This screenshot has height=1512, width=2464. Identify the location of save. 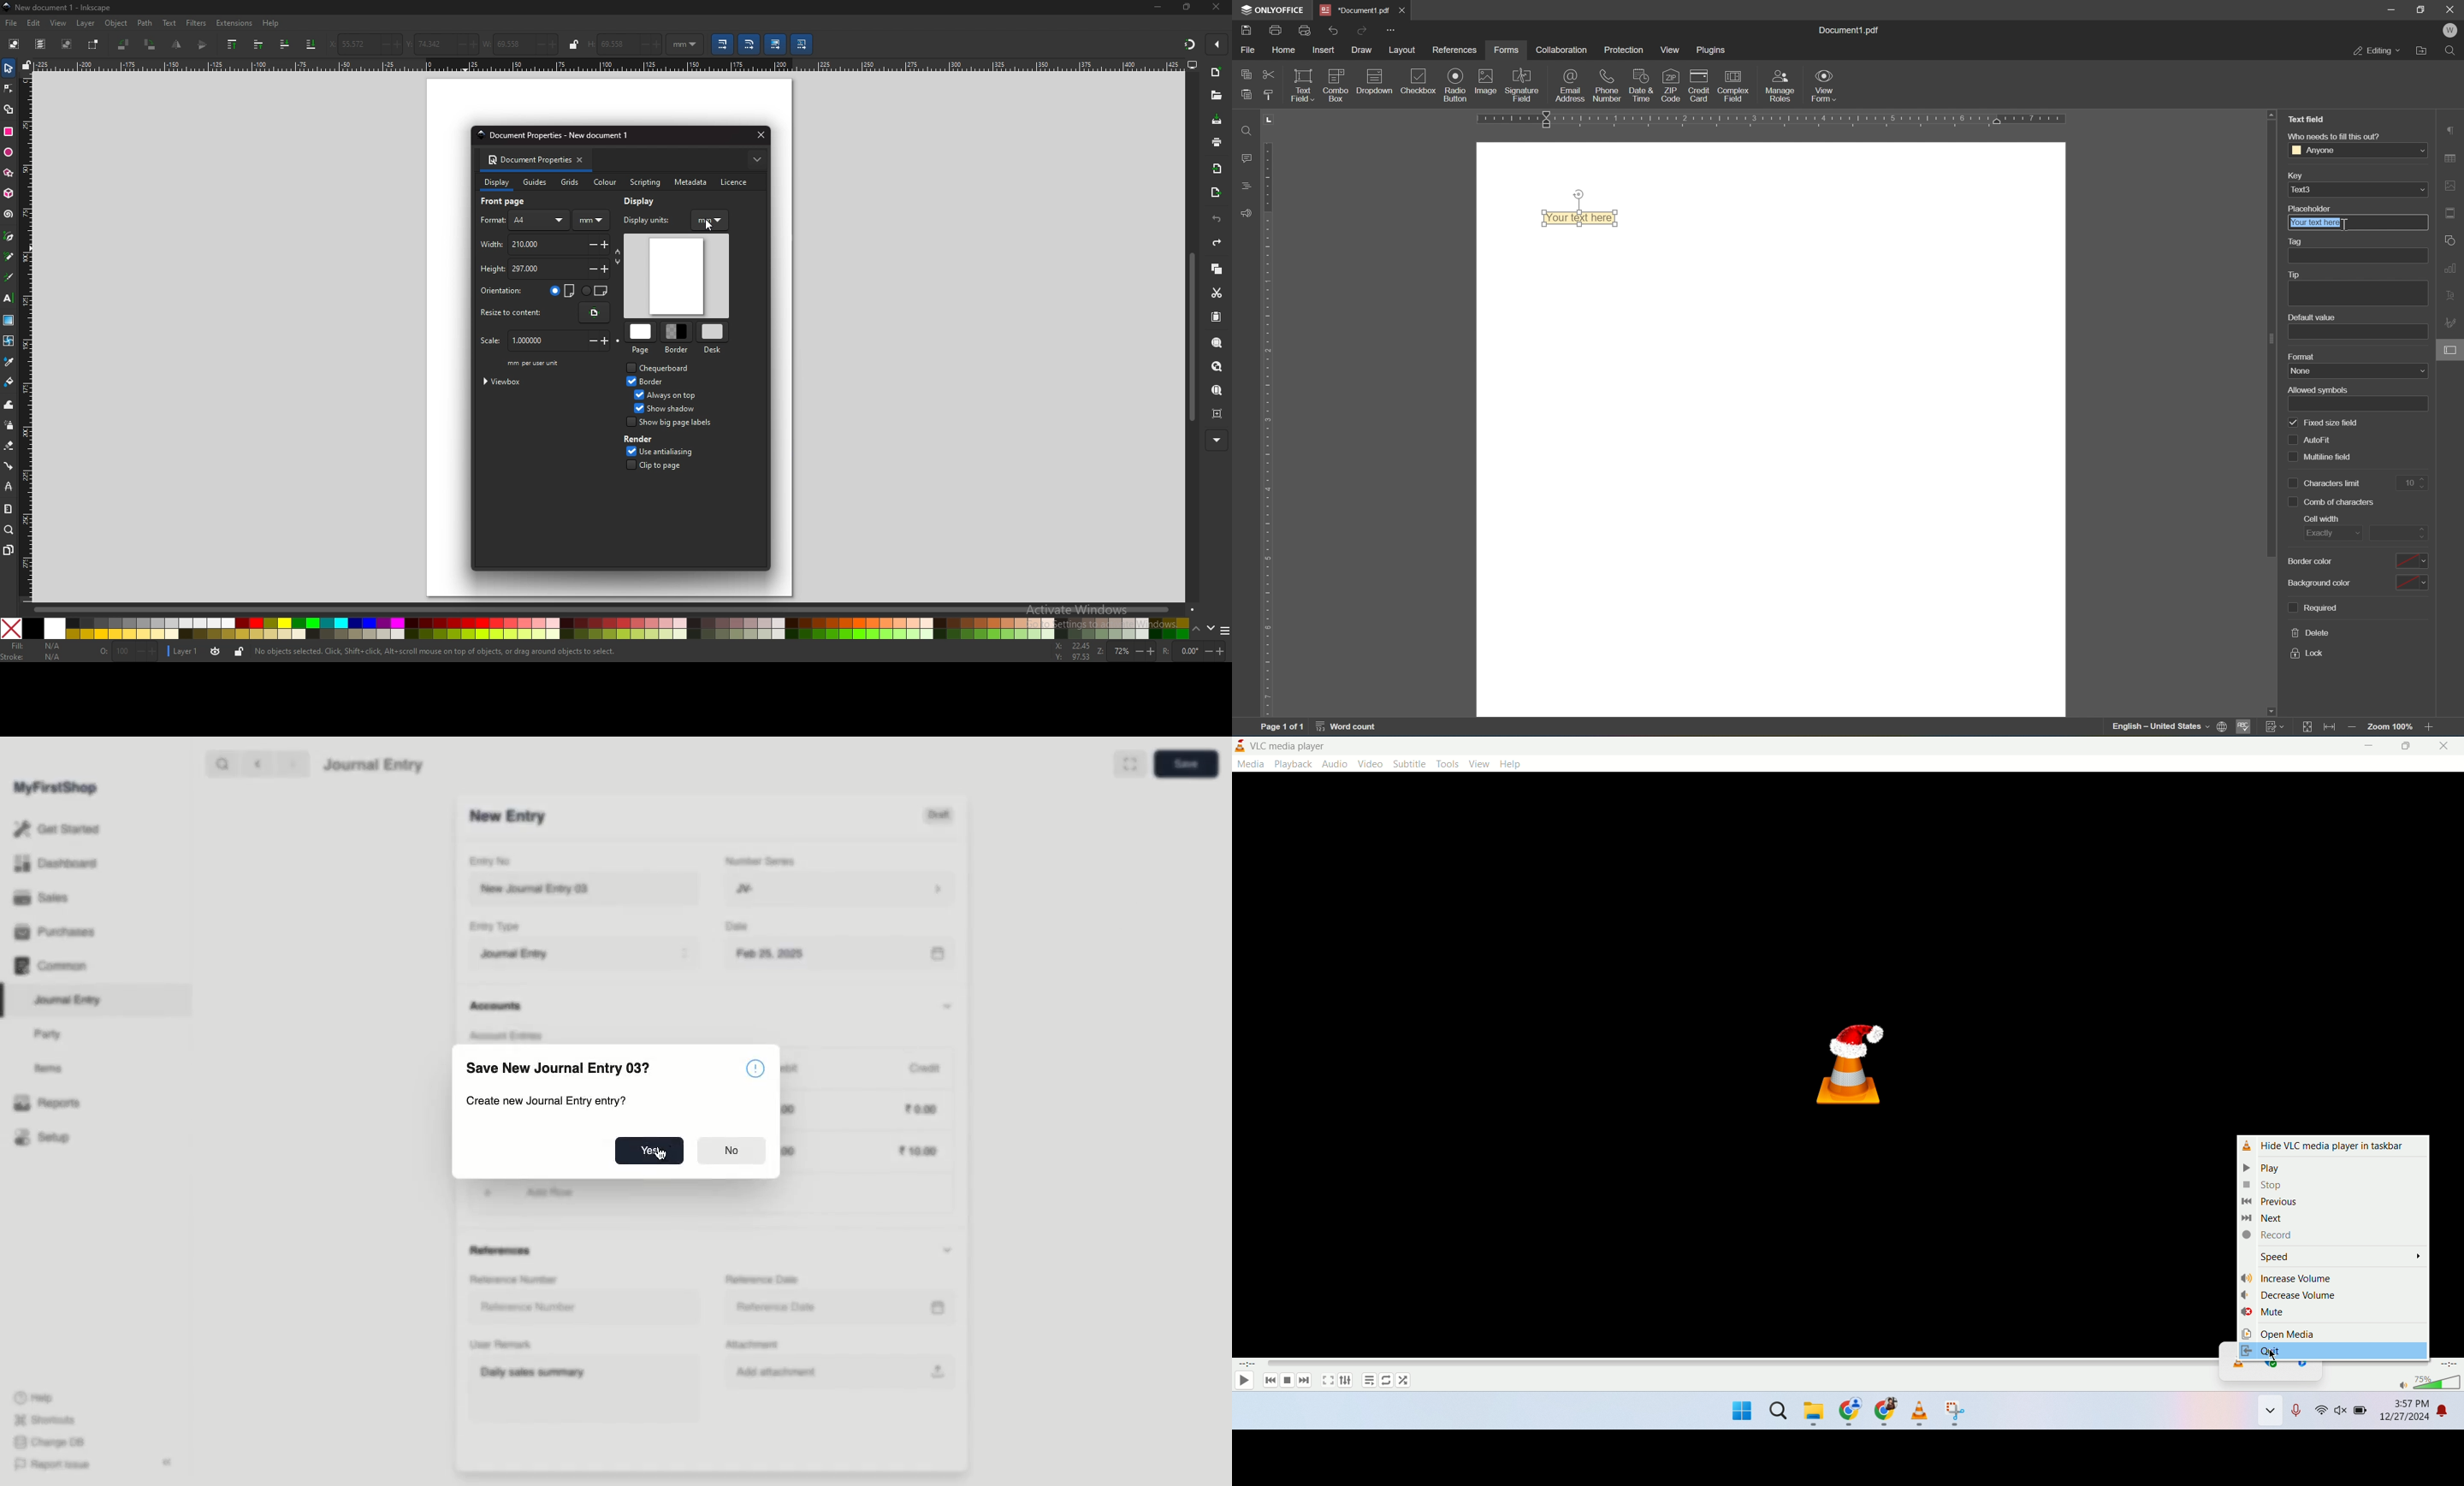
(1185, 765).